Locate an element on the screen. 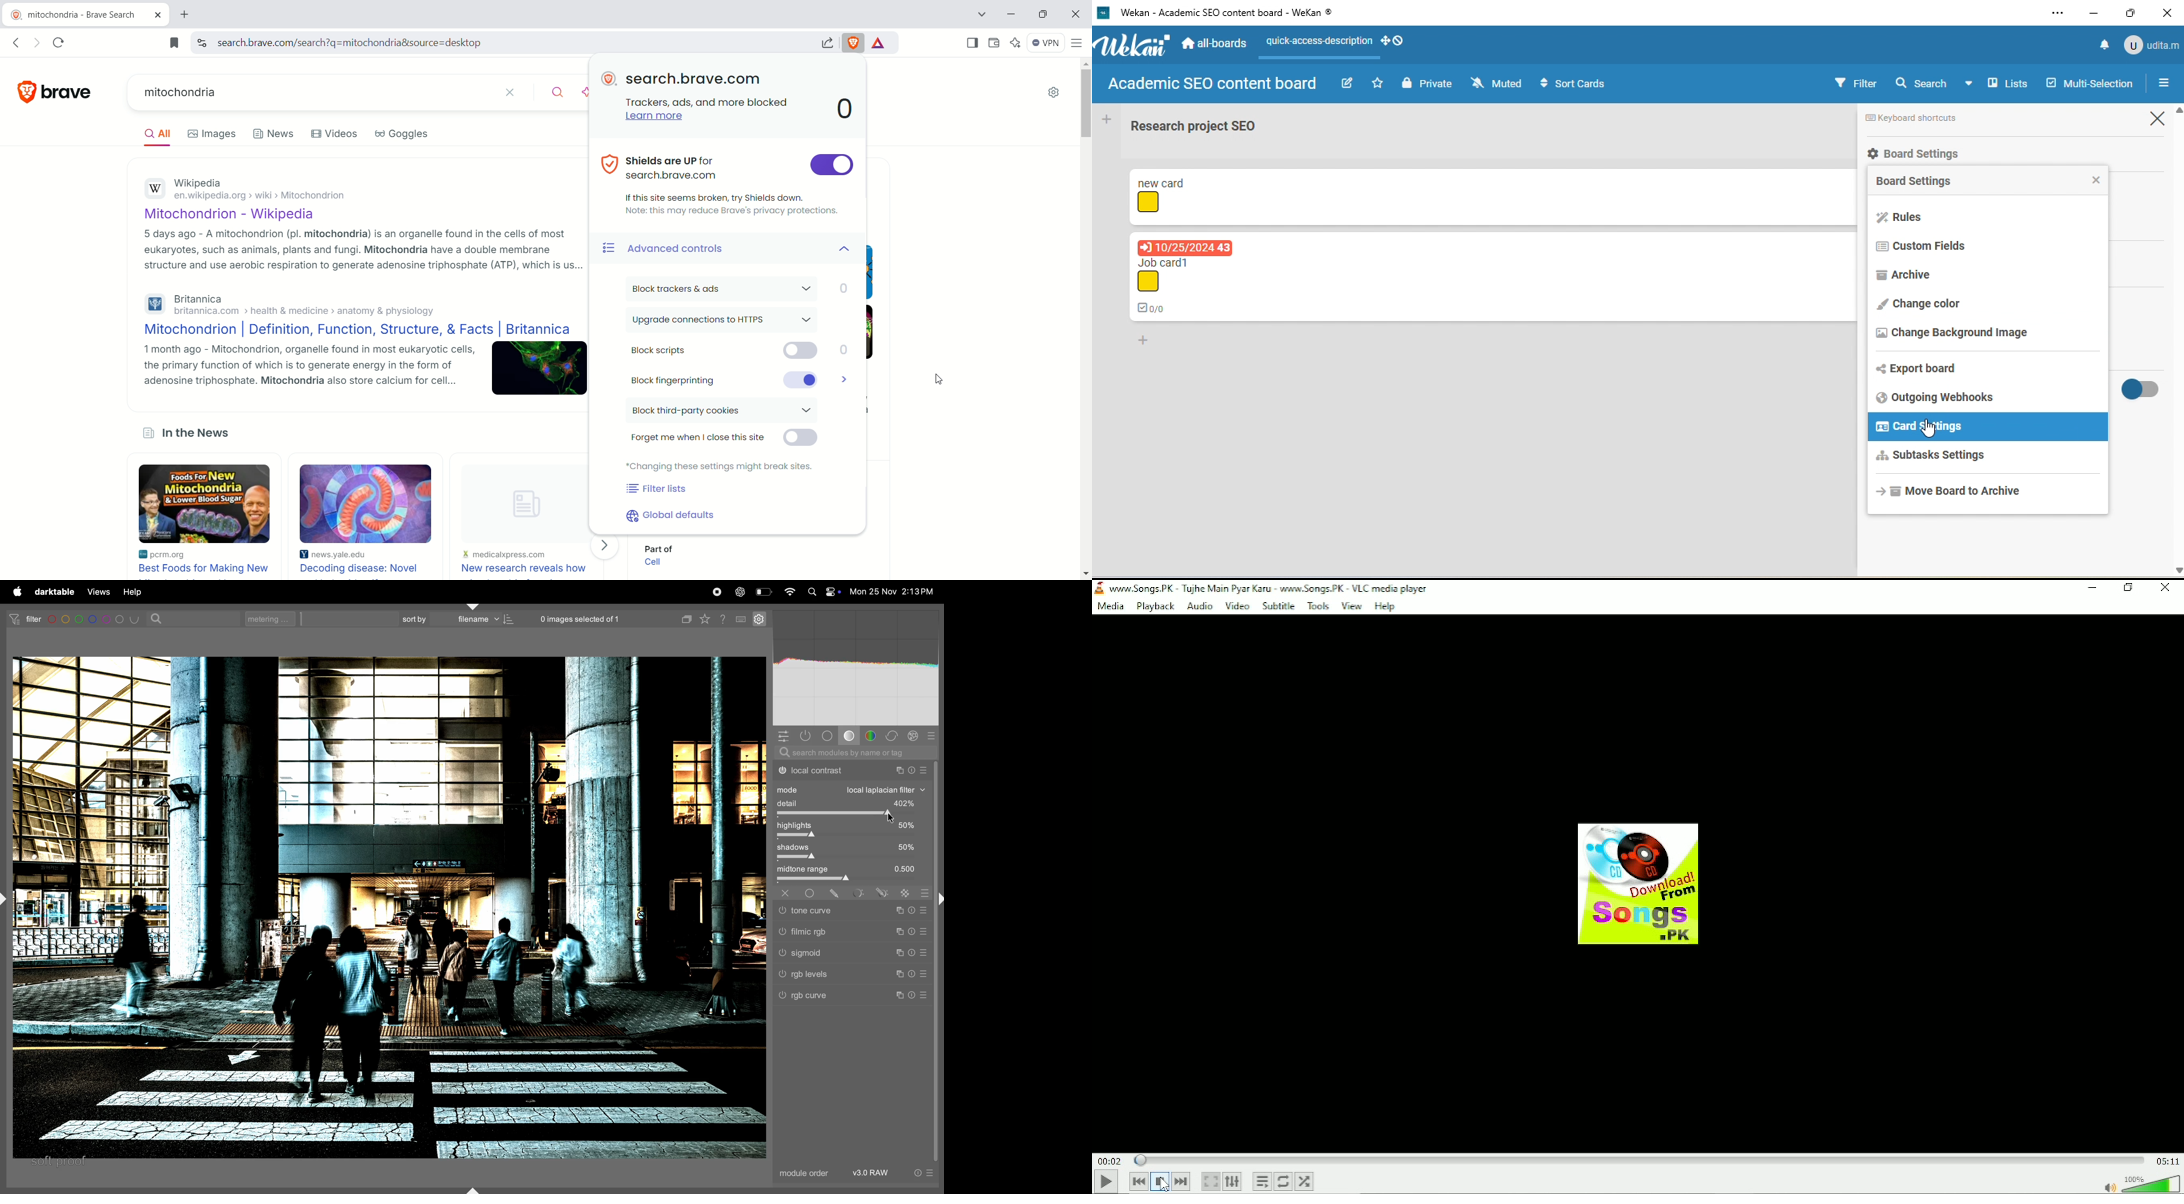 The image size is (2184, 1204). archive is located at coordinates (1913, 276).